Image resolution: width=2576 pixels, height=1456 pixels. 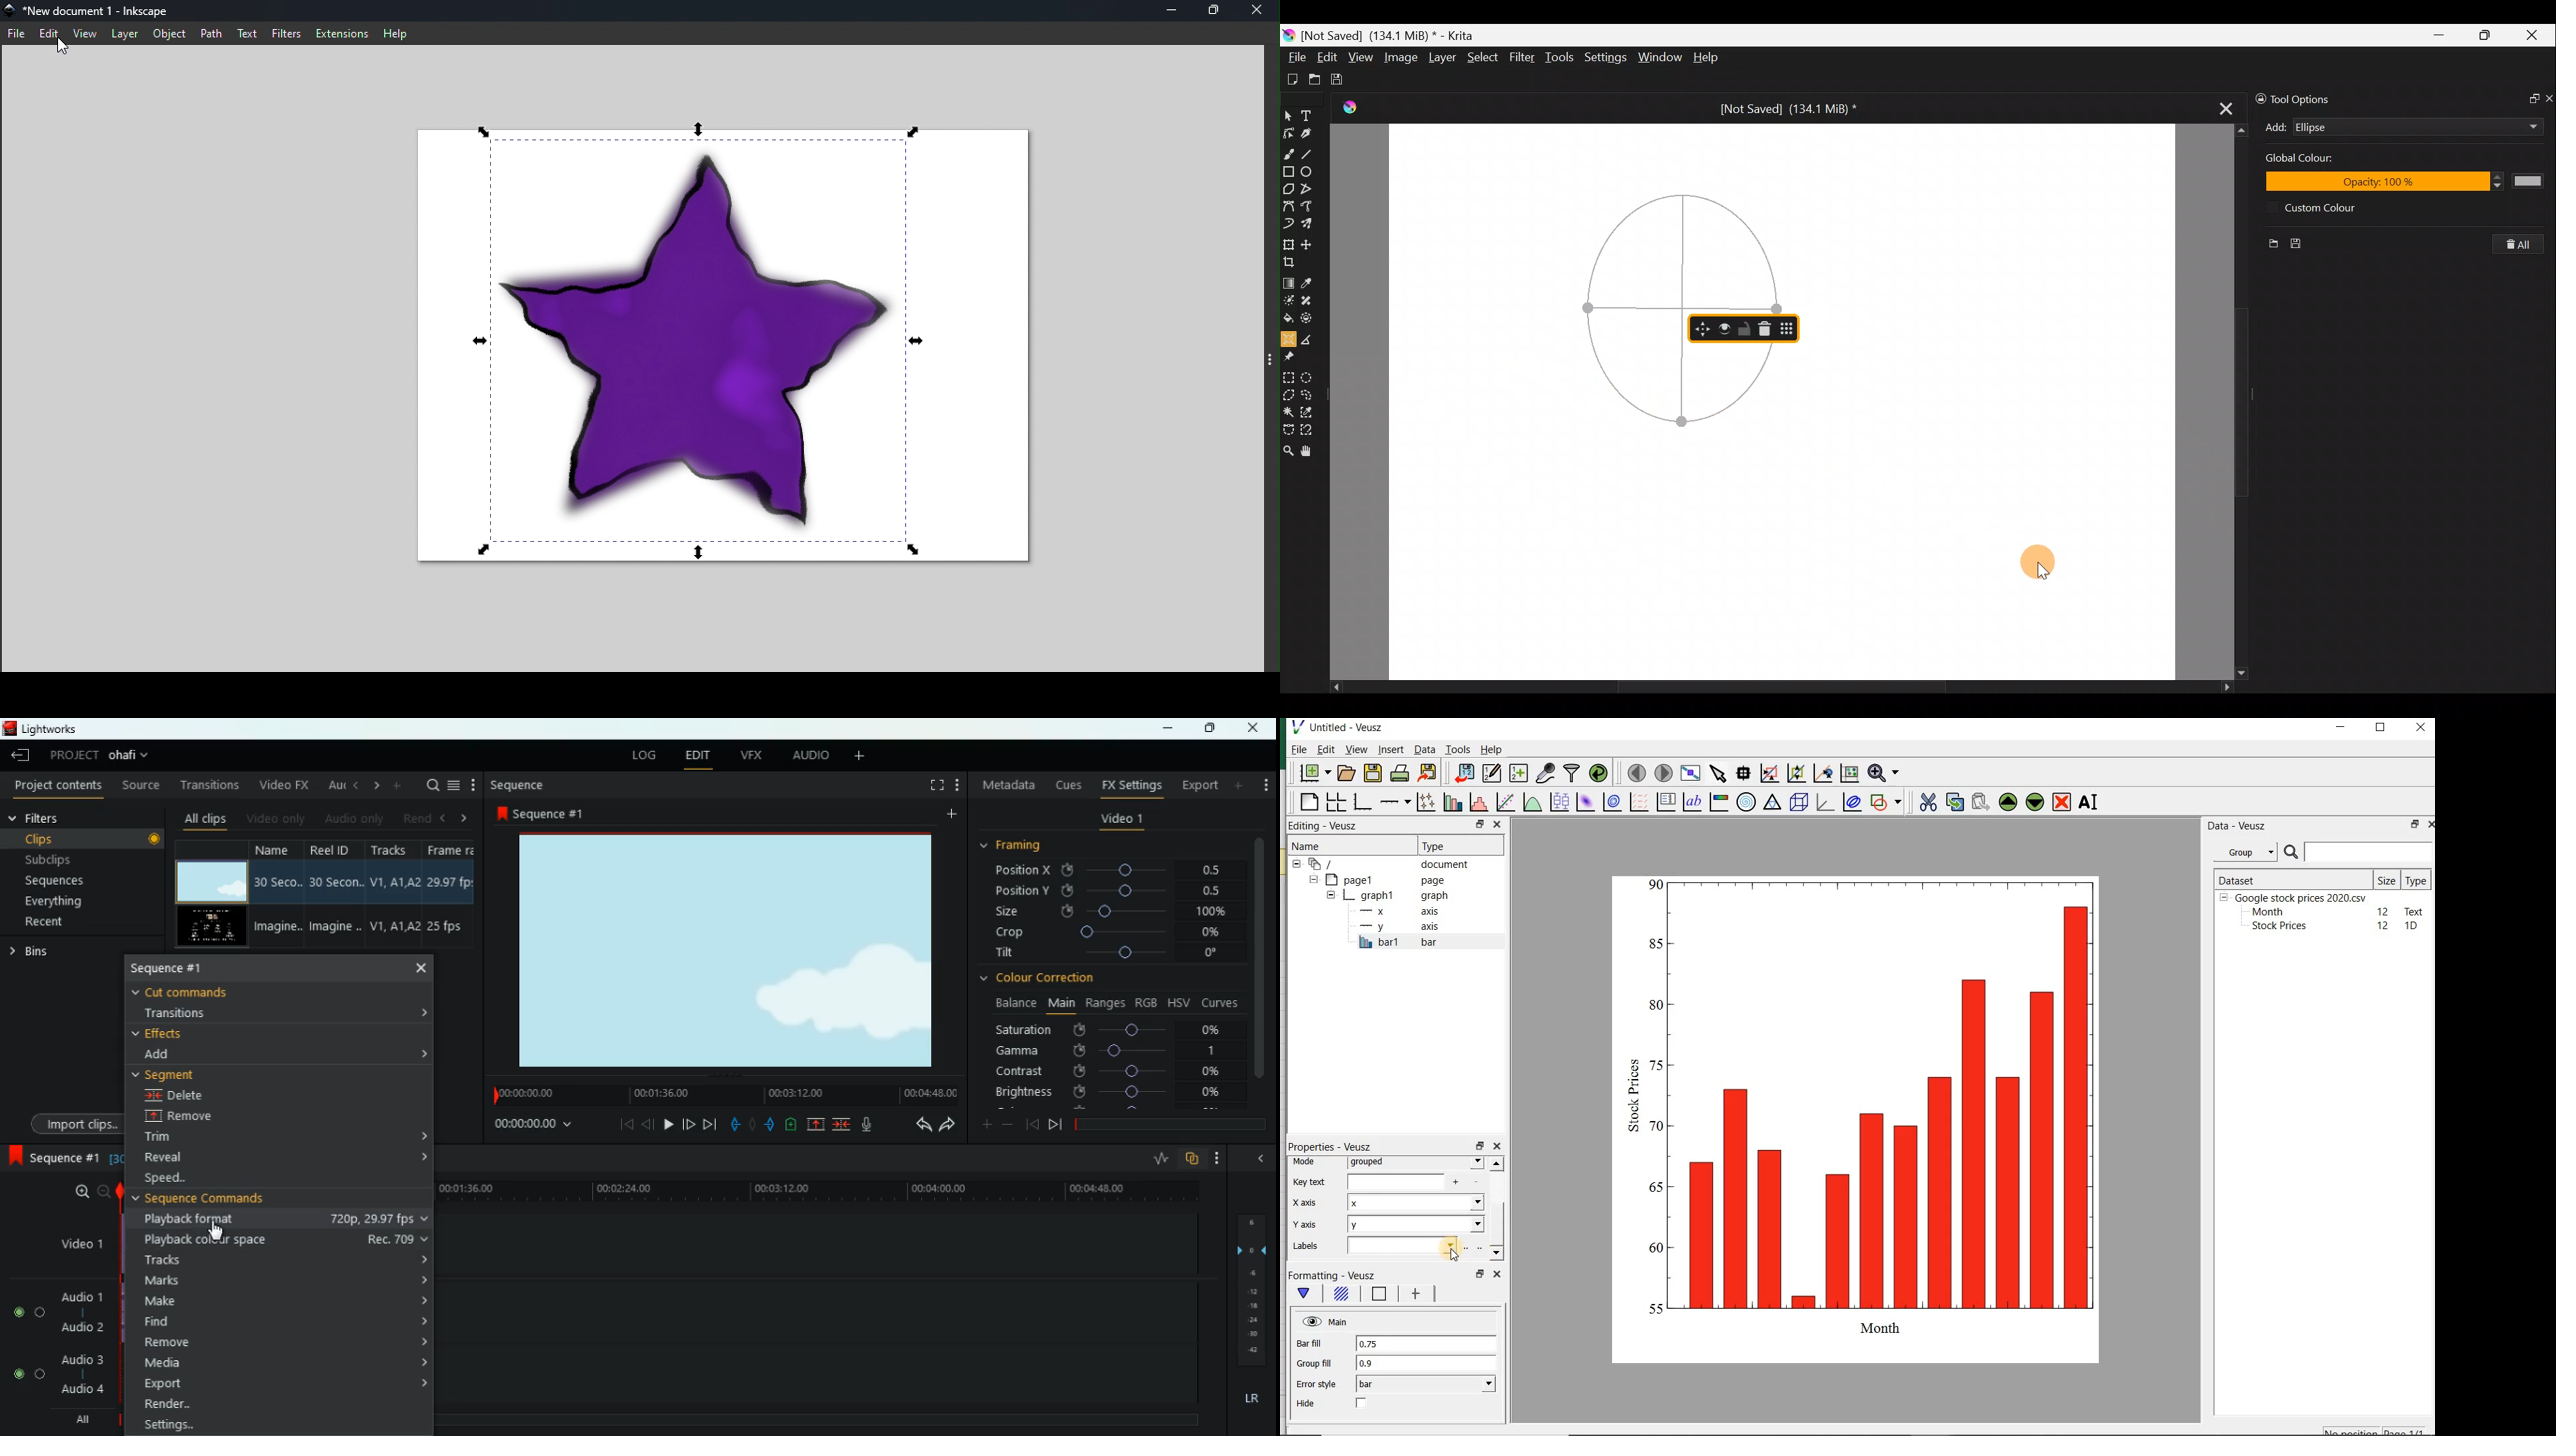 I want to click on video, so click(x=210, y=929).